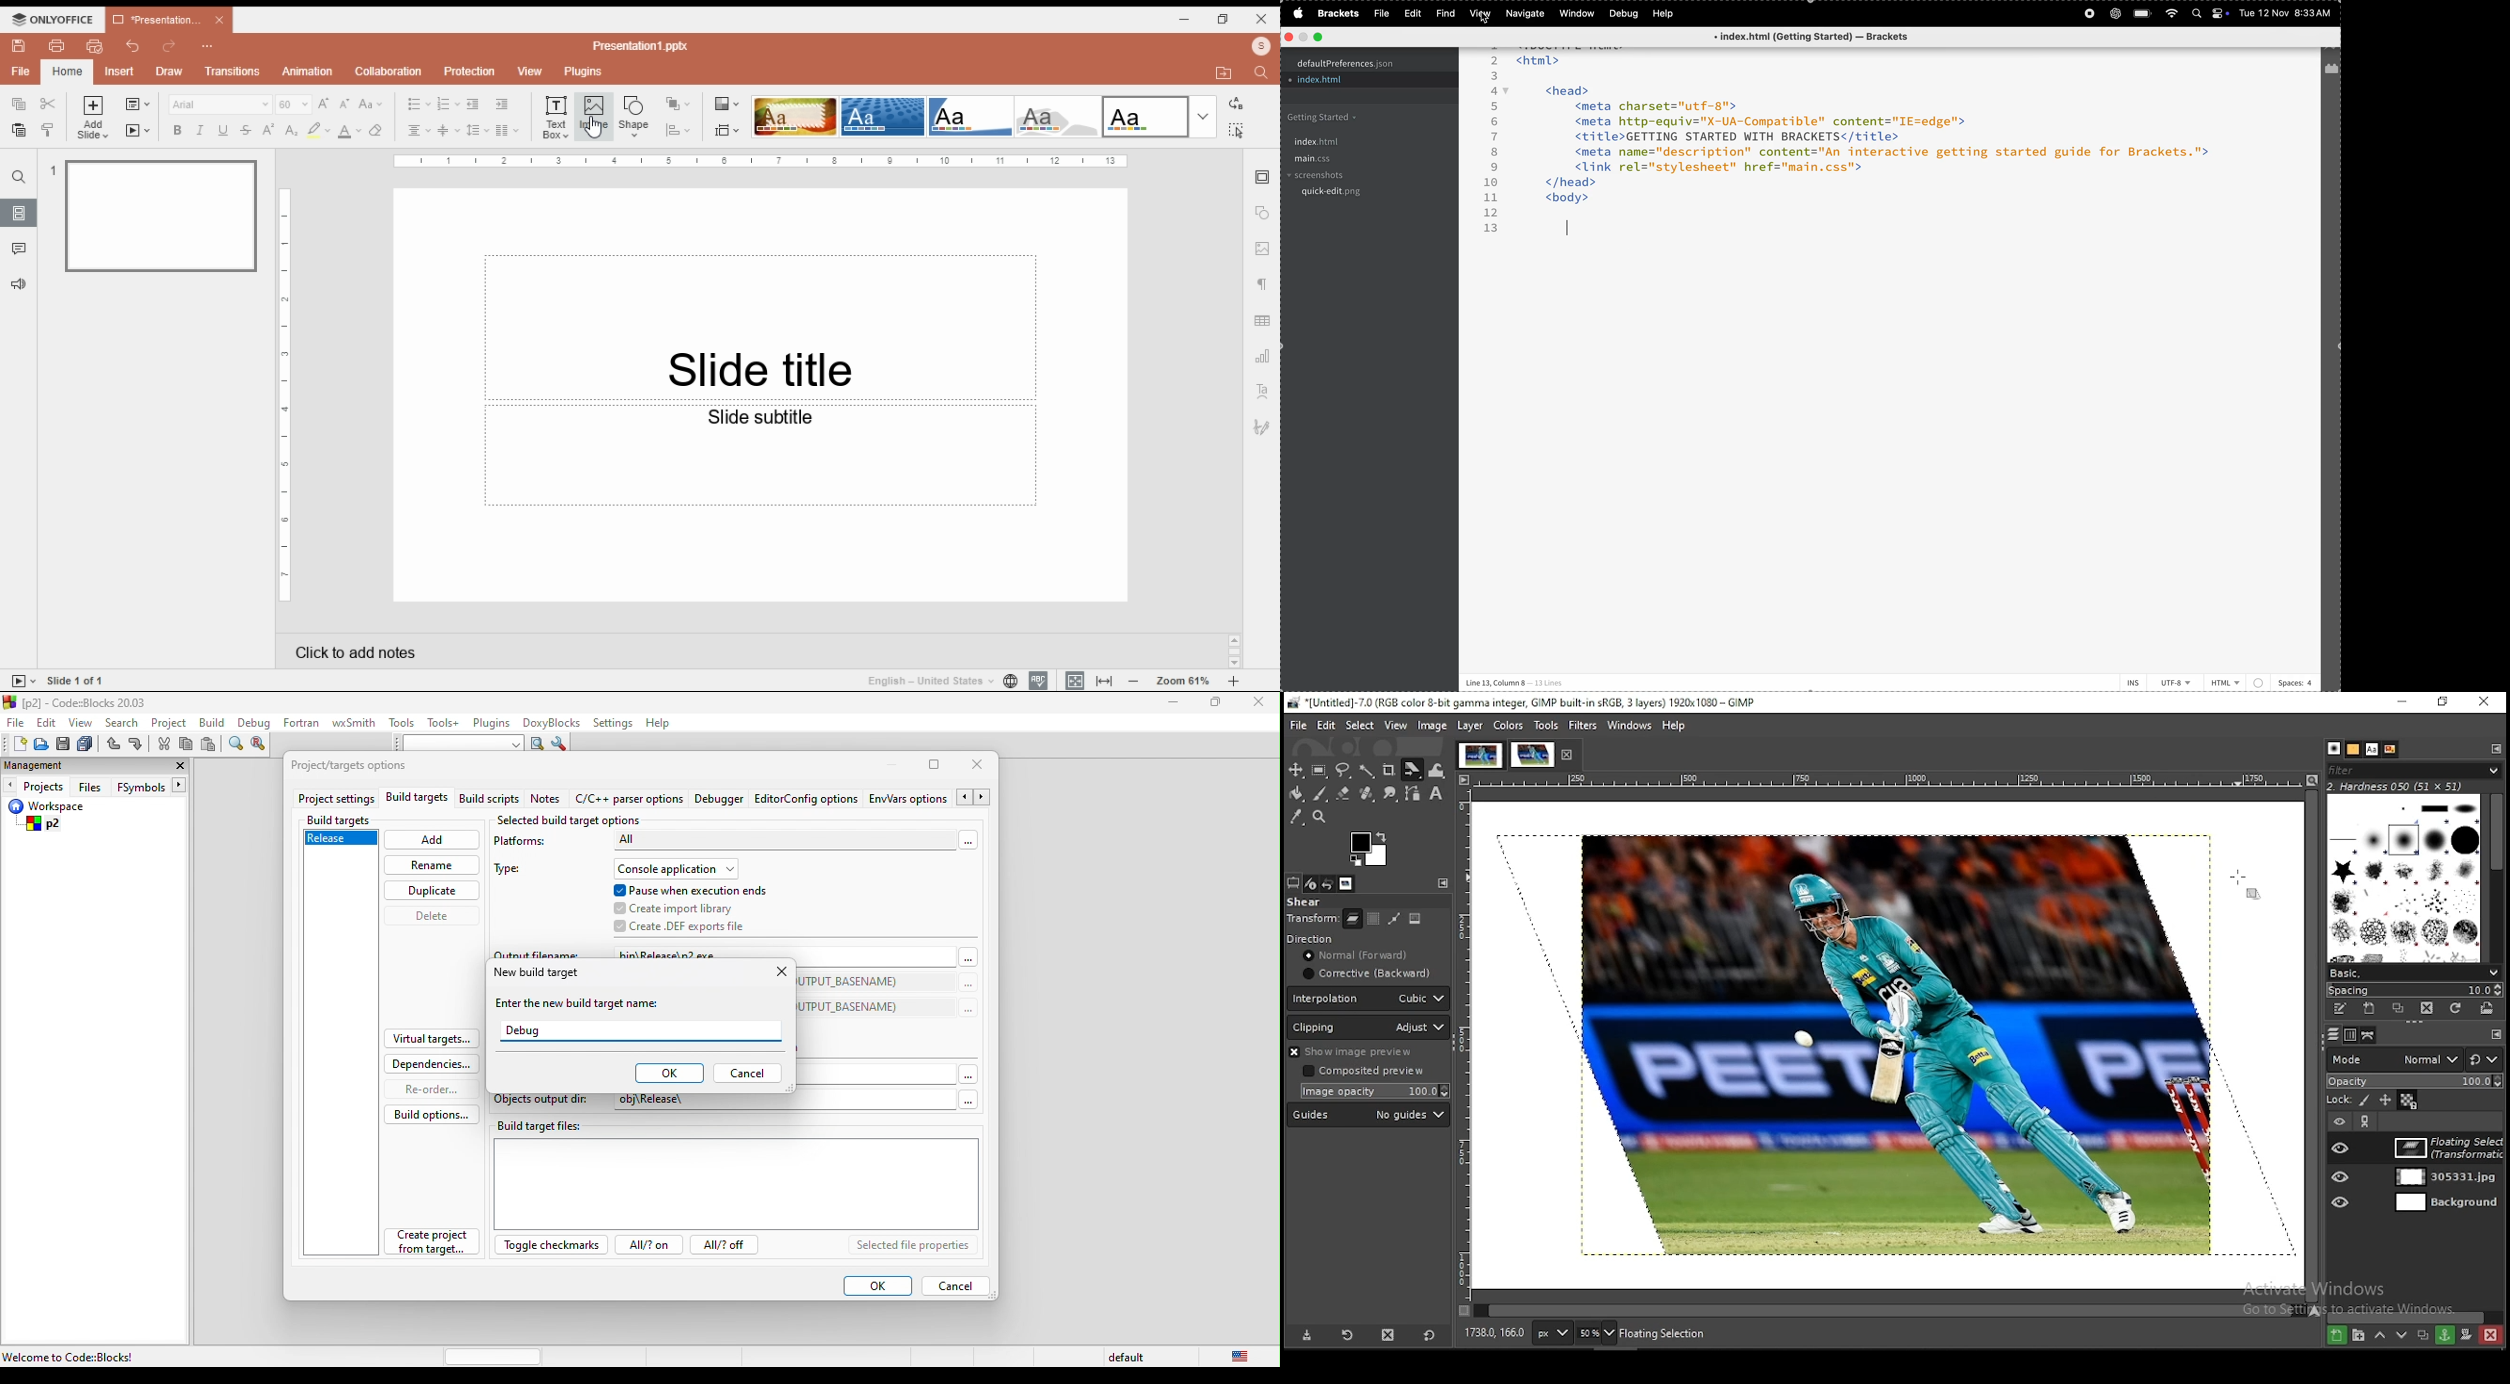  What do you see at coordinates (1259, 74) in the screenshot?
I see `find` at bounding box center [1259, 74].